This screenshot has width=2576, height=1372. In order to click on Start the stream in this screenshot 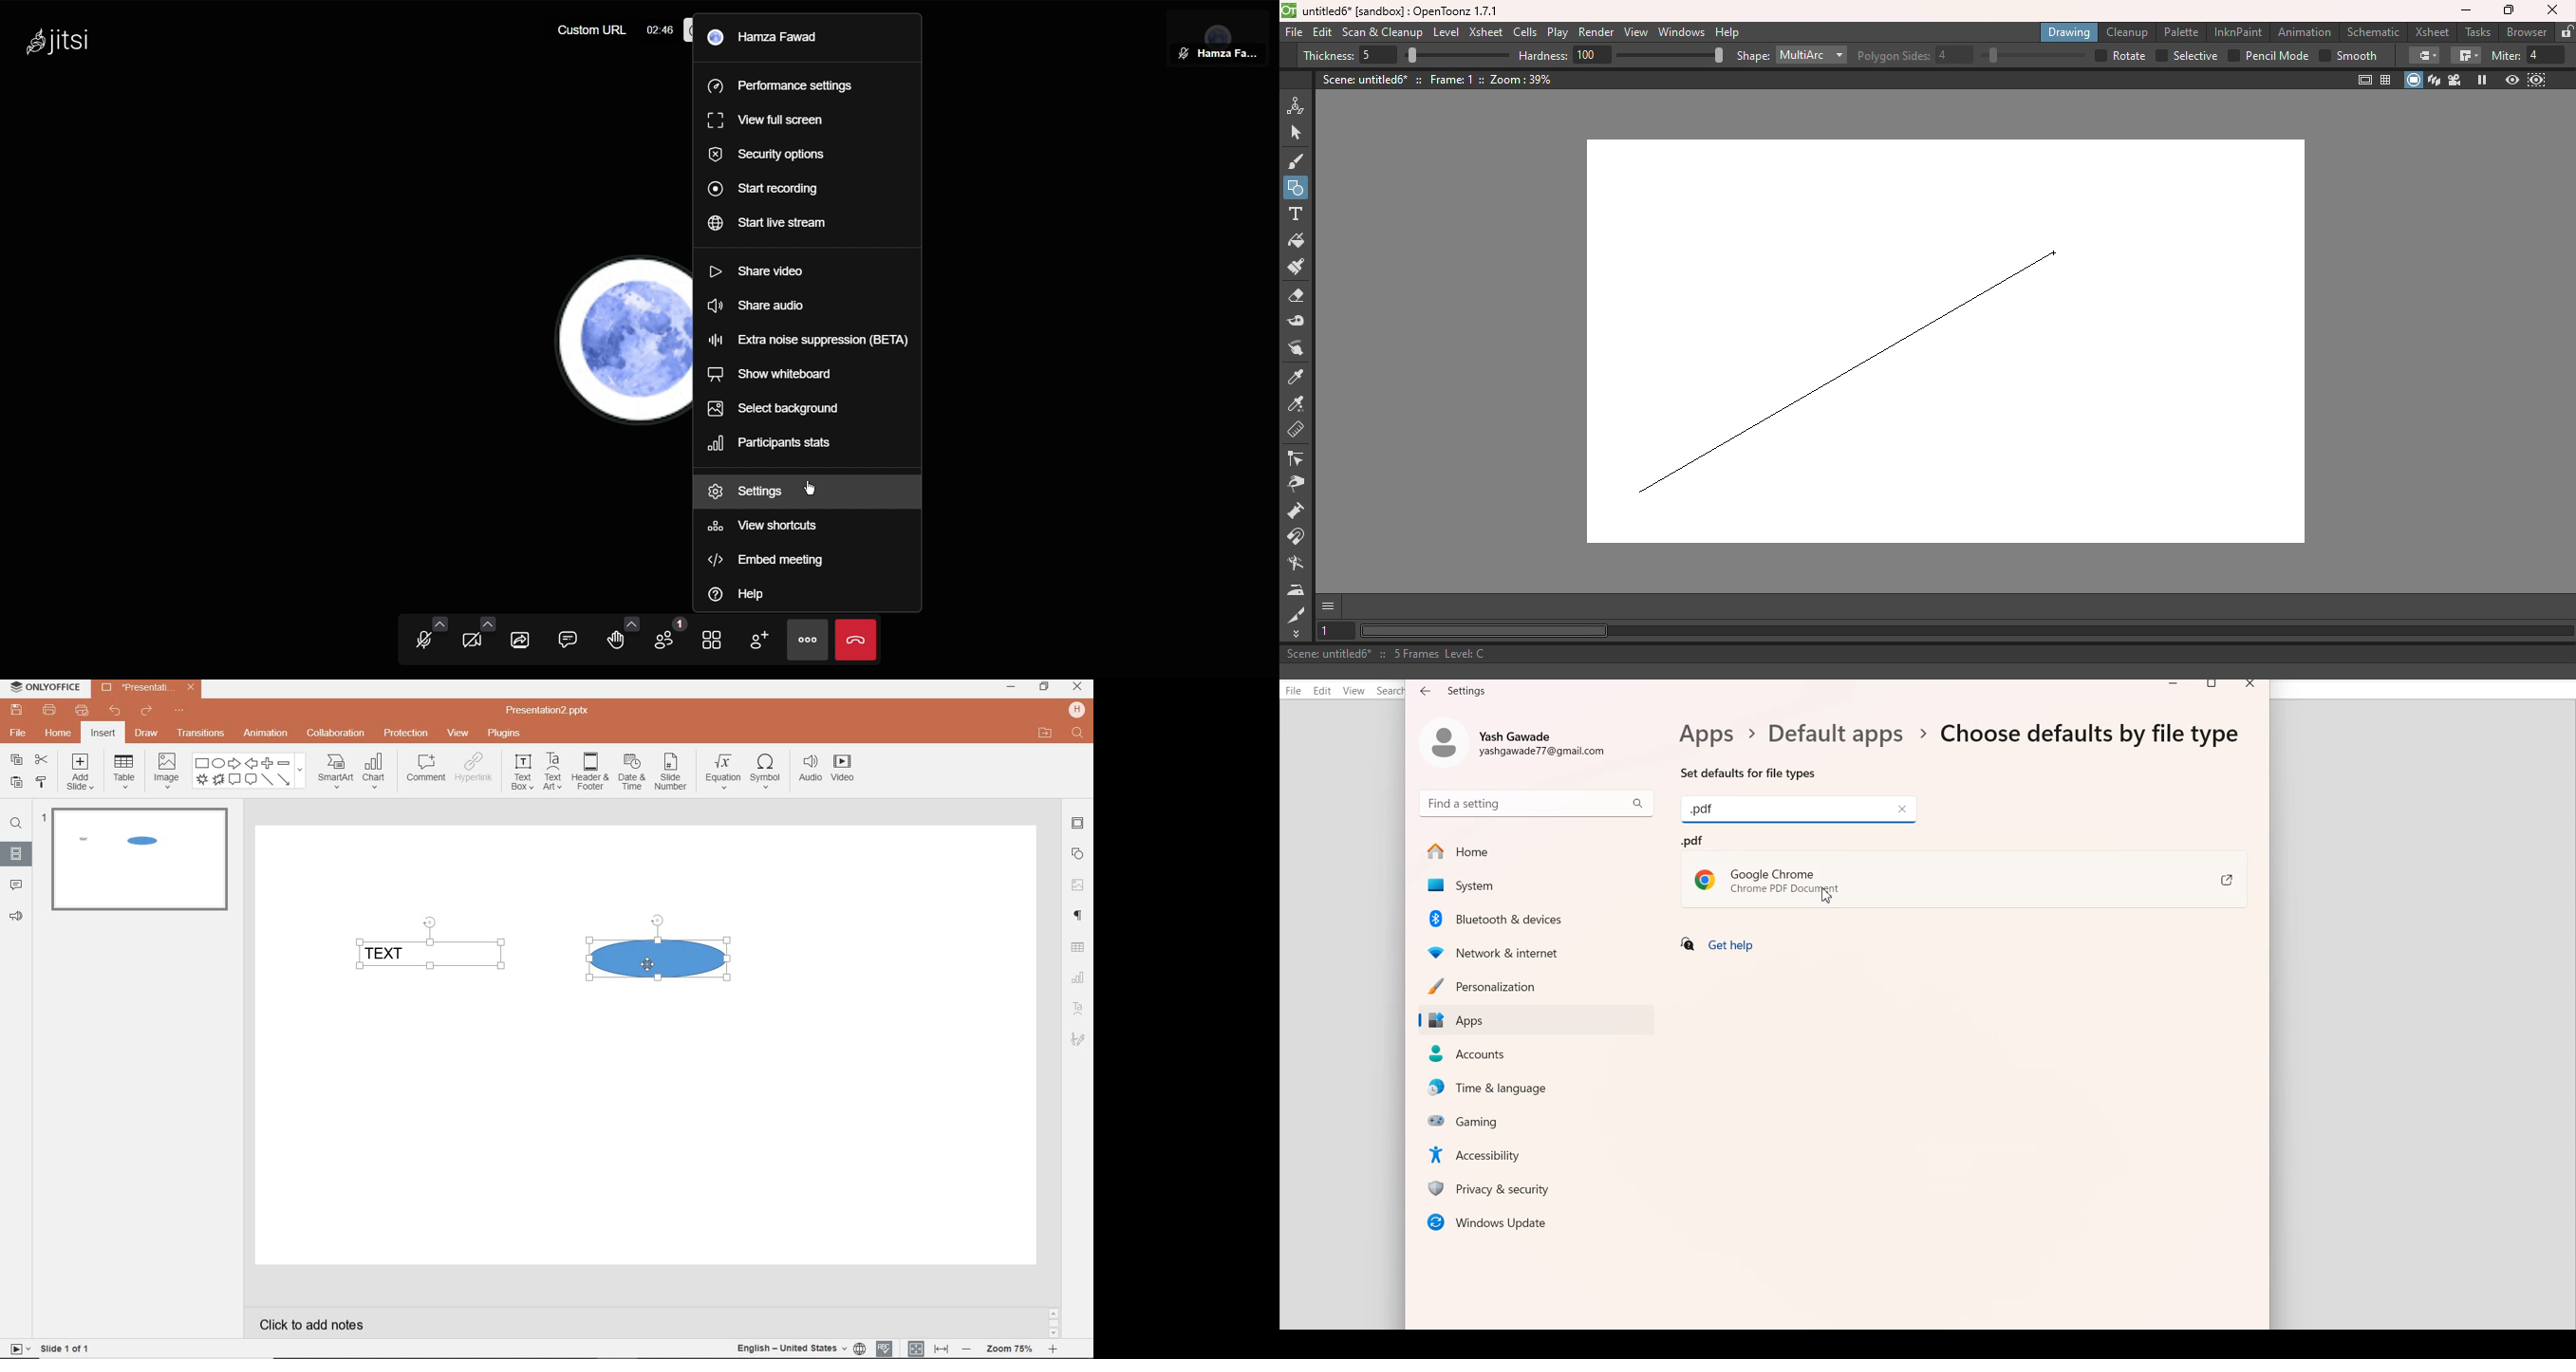, I will do `click(771, 225)`.